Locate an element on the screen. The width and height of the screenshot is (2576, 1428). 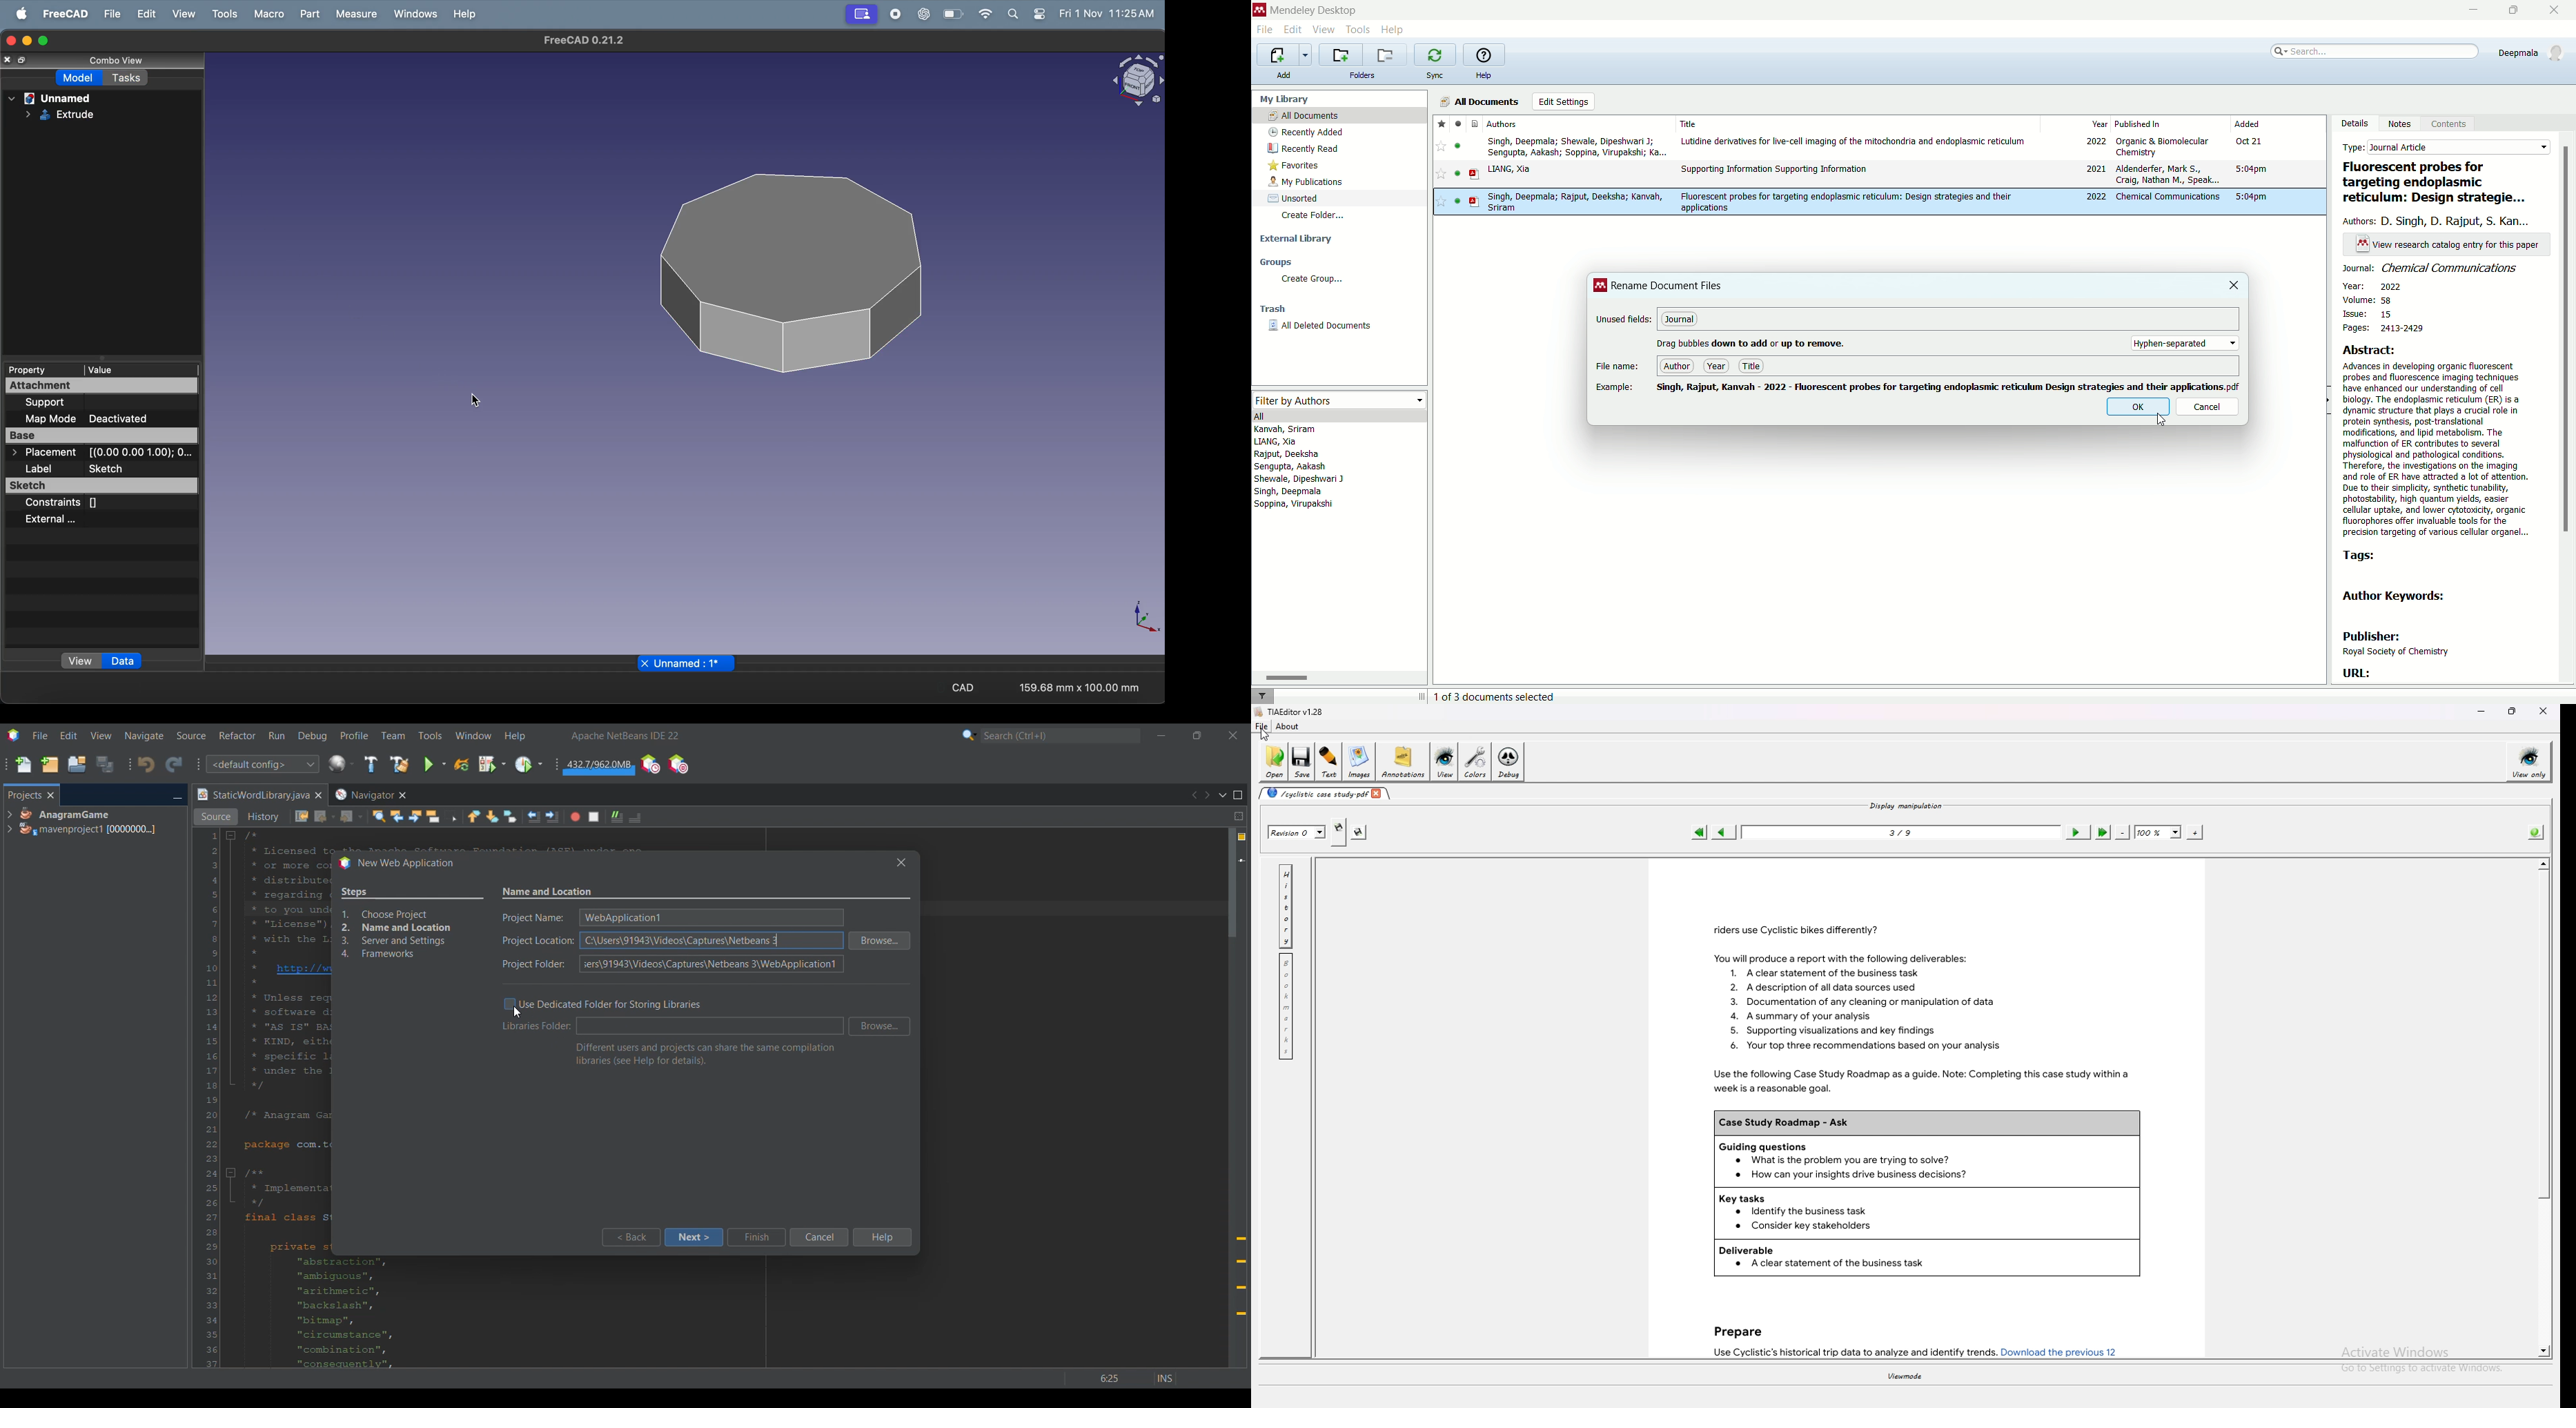
content is located at coordinates (2449, 125).